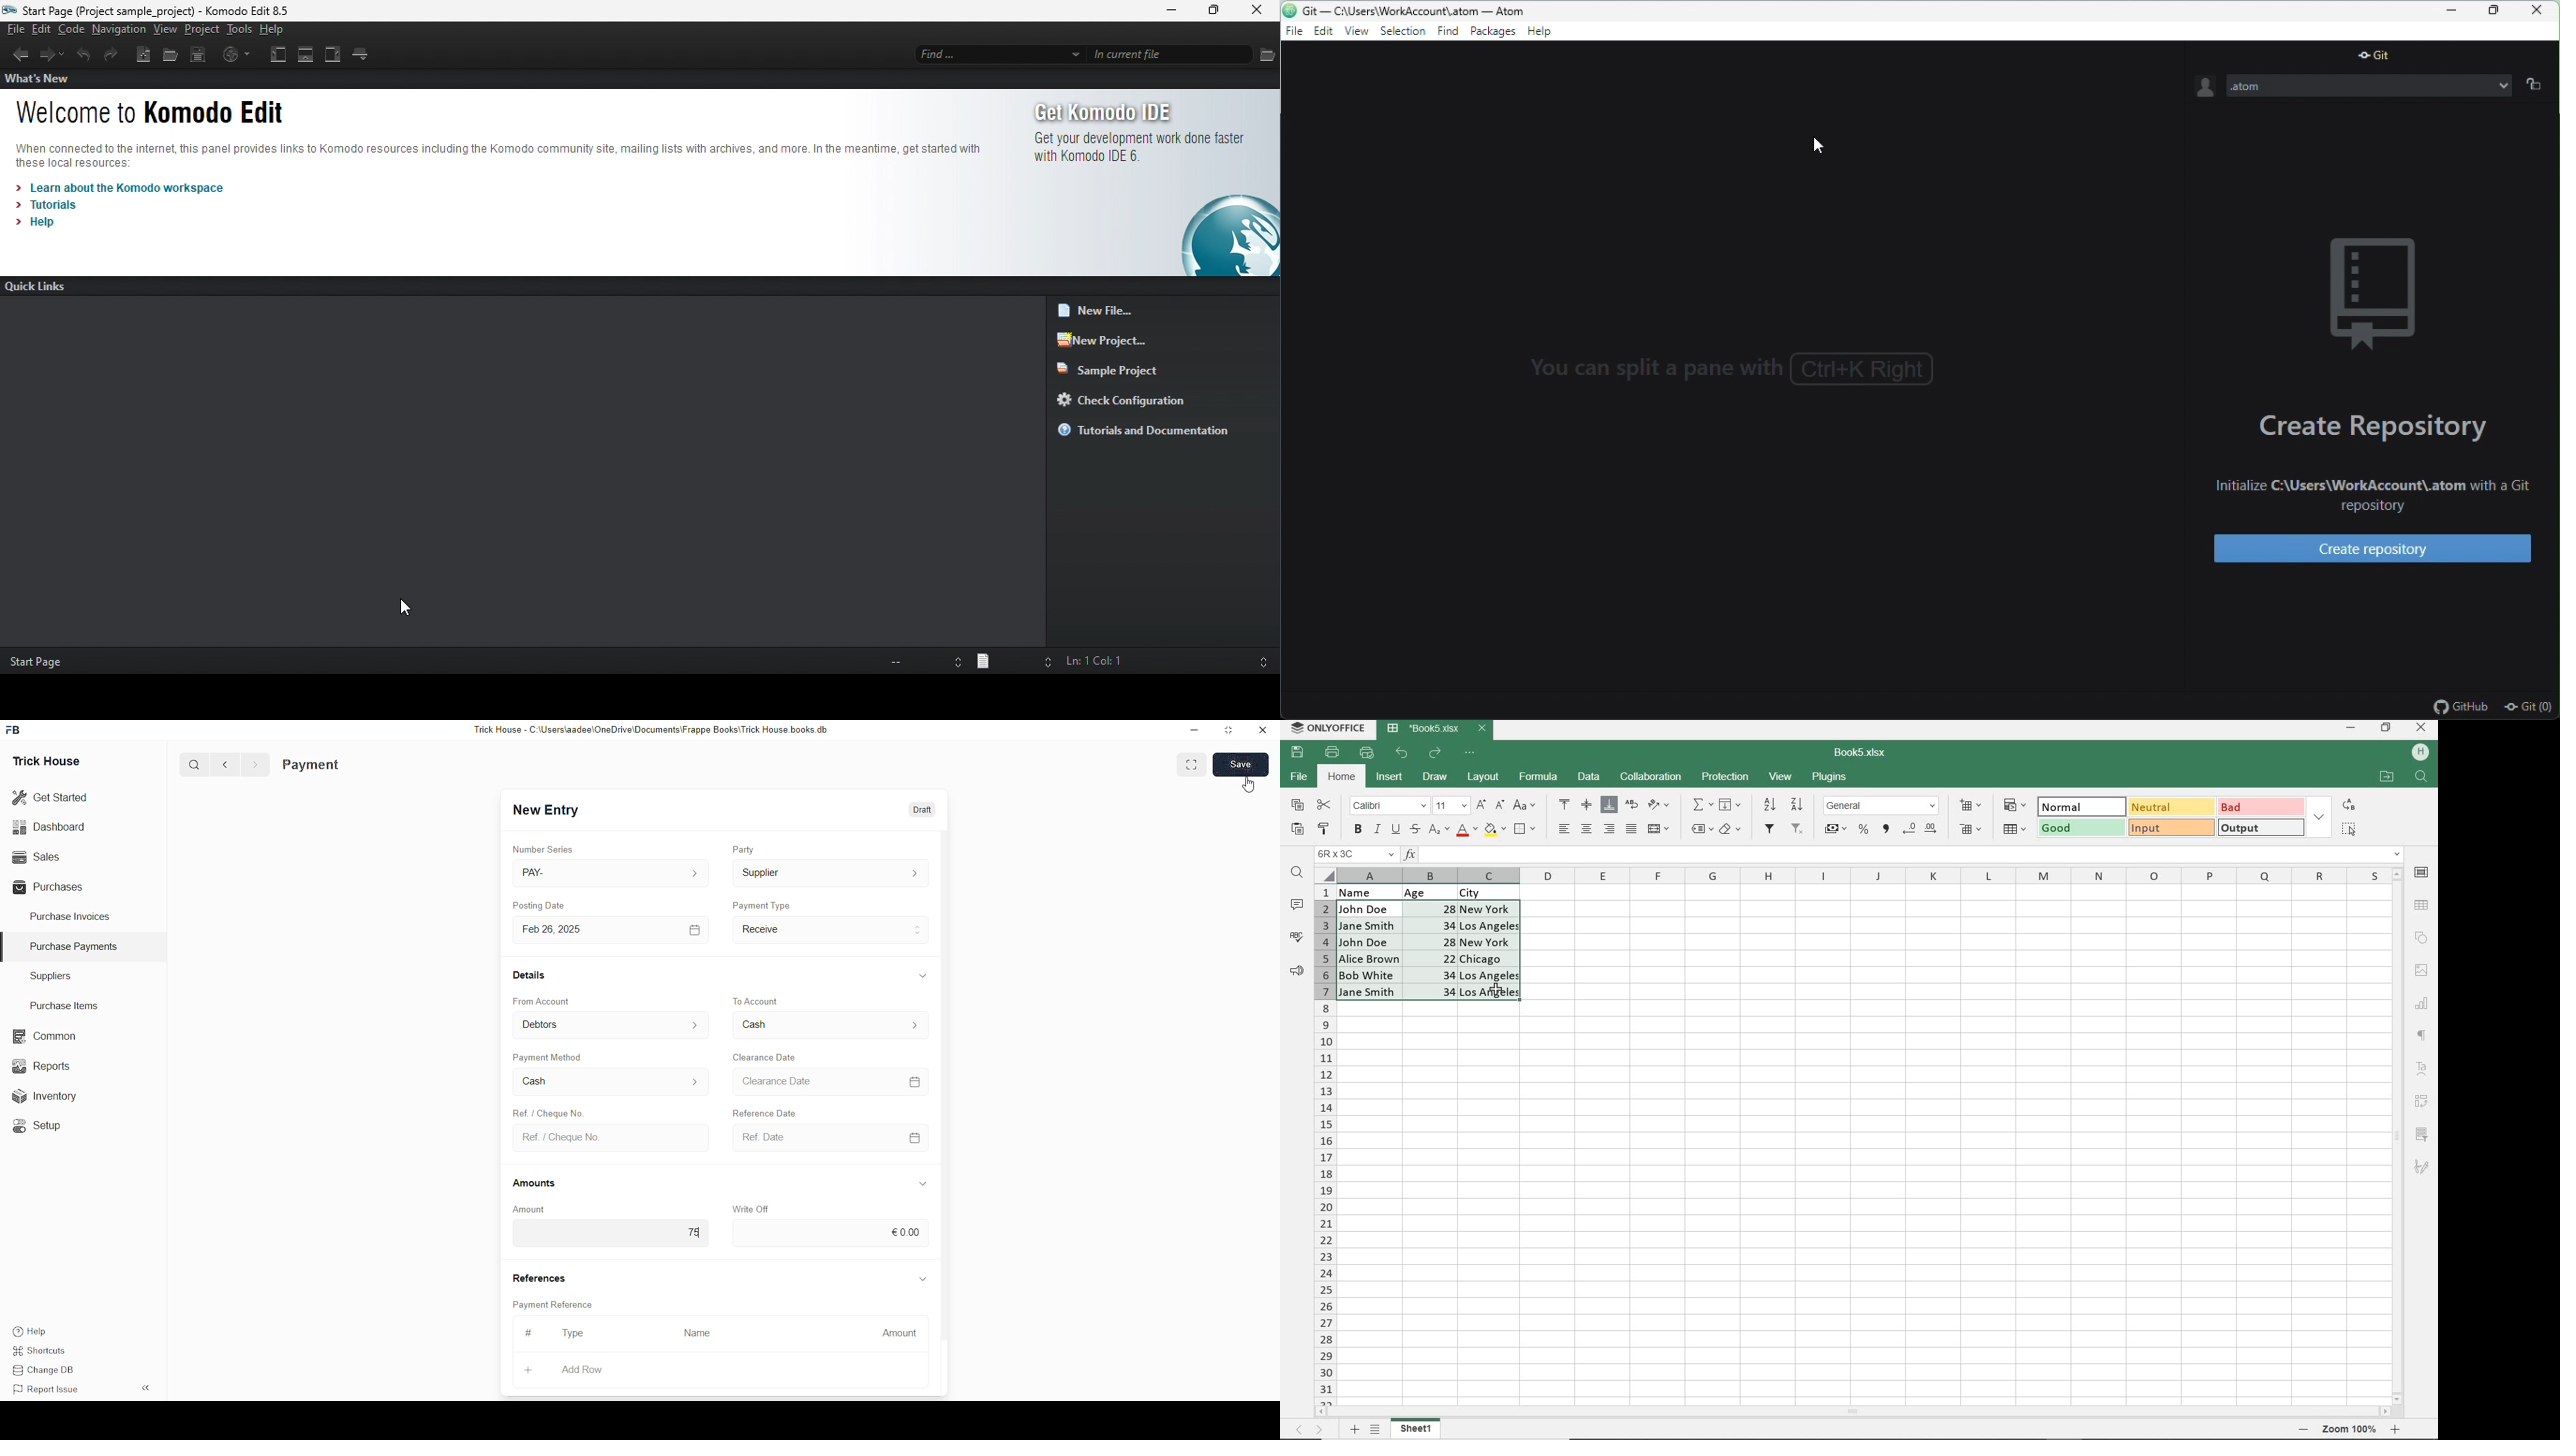 This screenshot has width=2576, height=1456. I want to click on Report Issue, so click(43, 1388).